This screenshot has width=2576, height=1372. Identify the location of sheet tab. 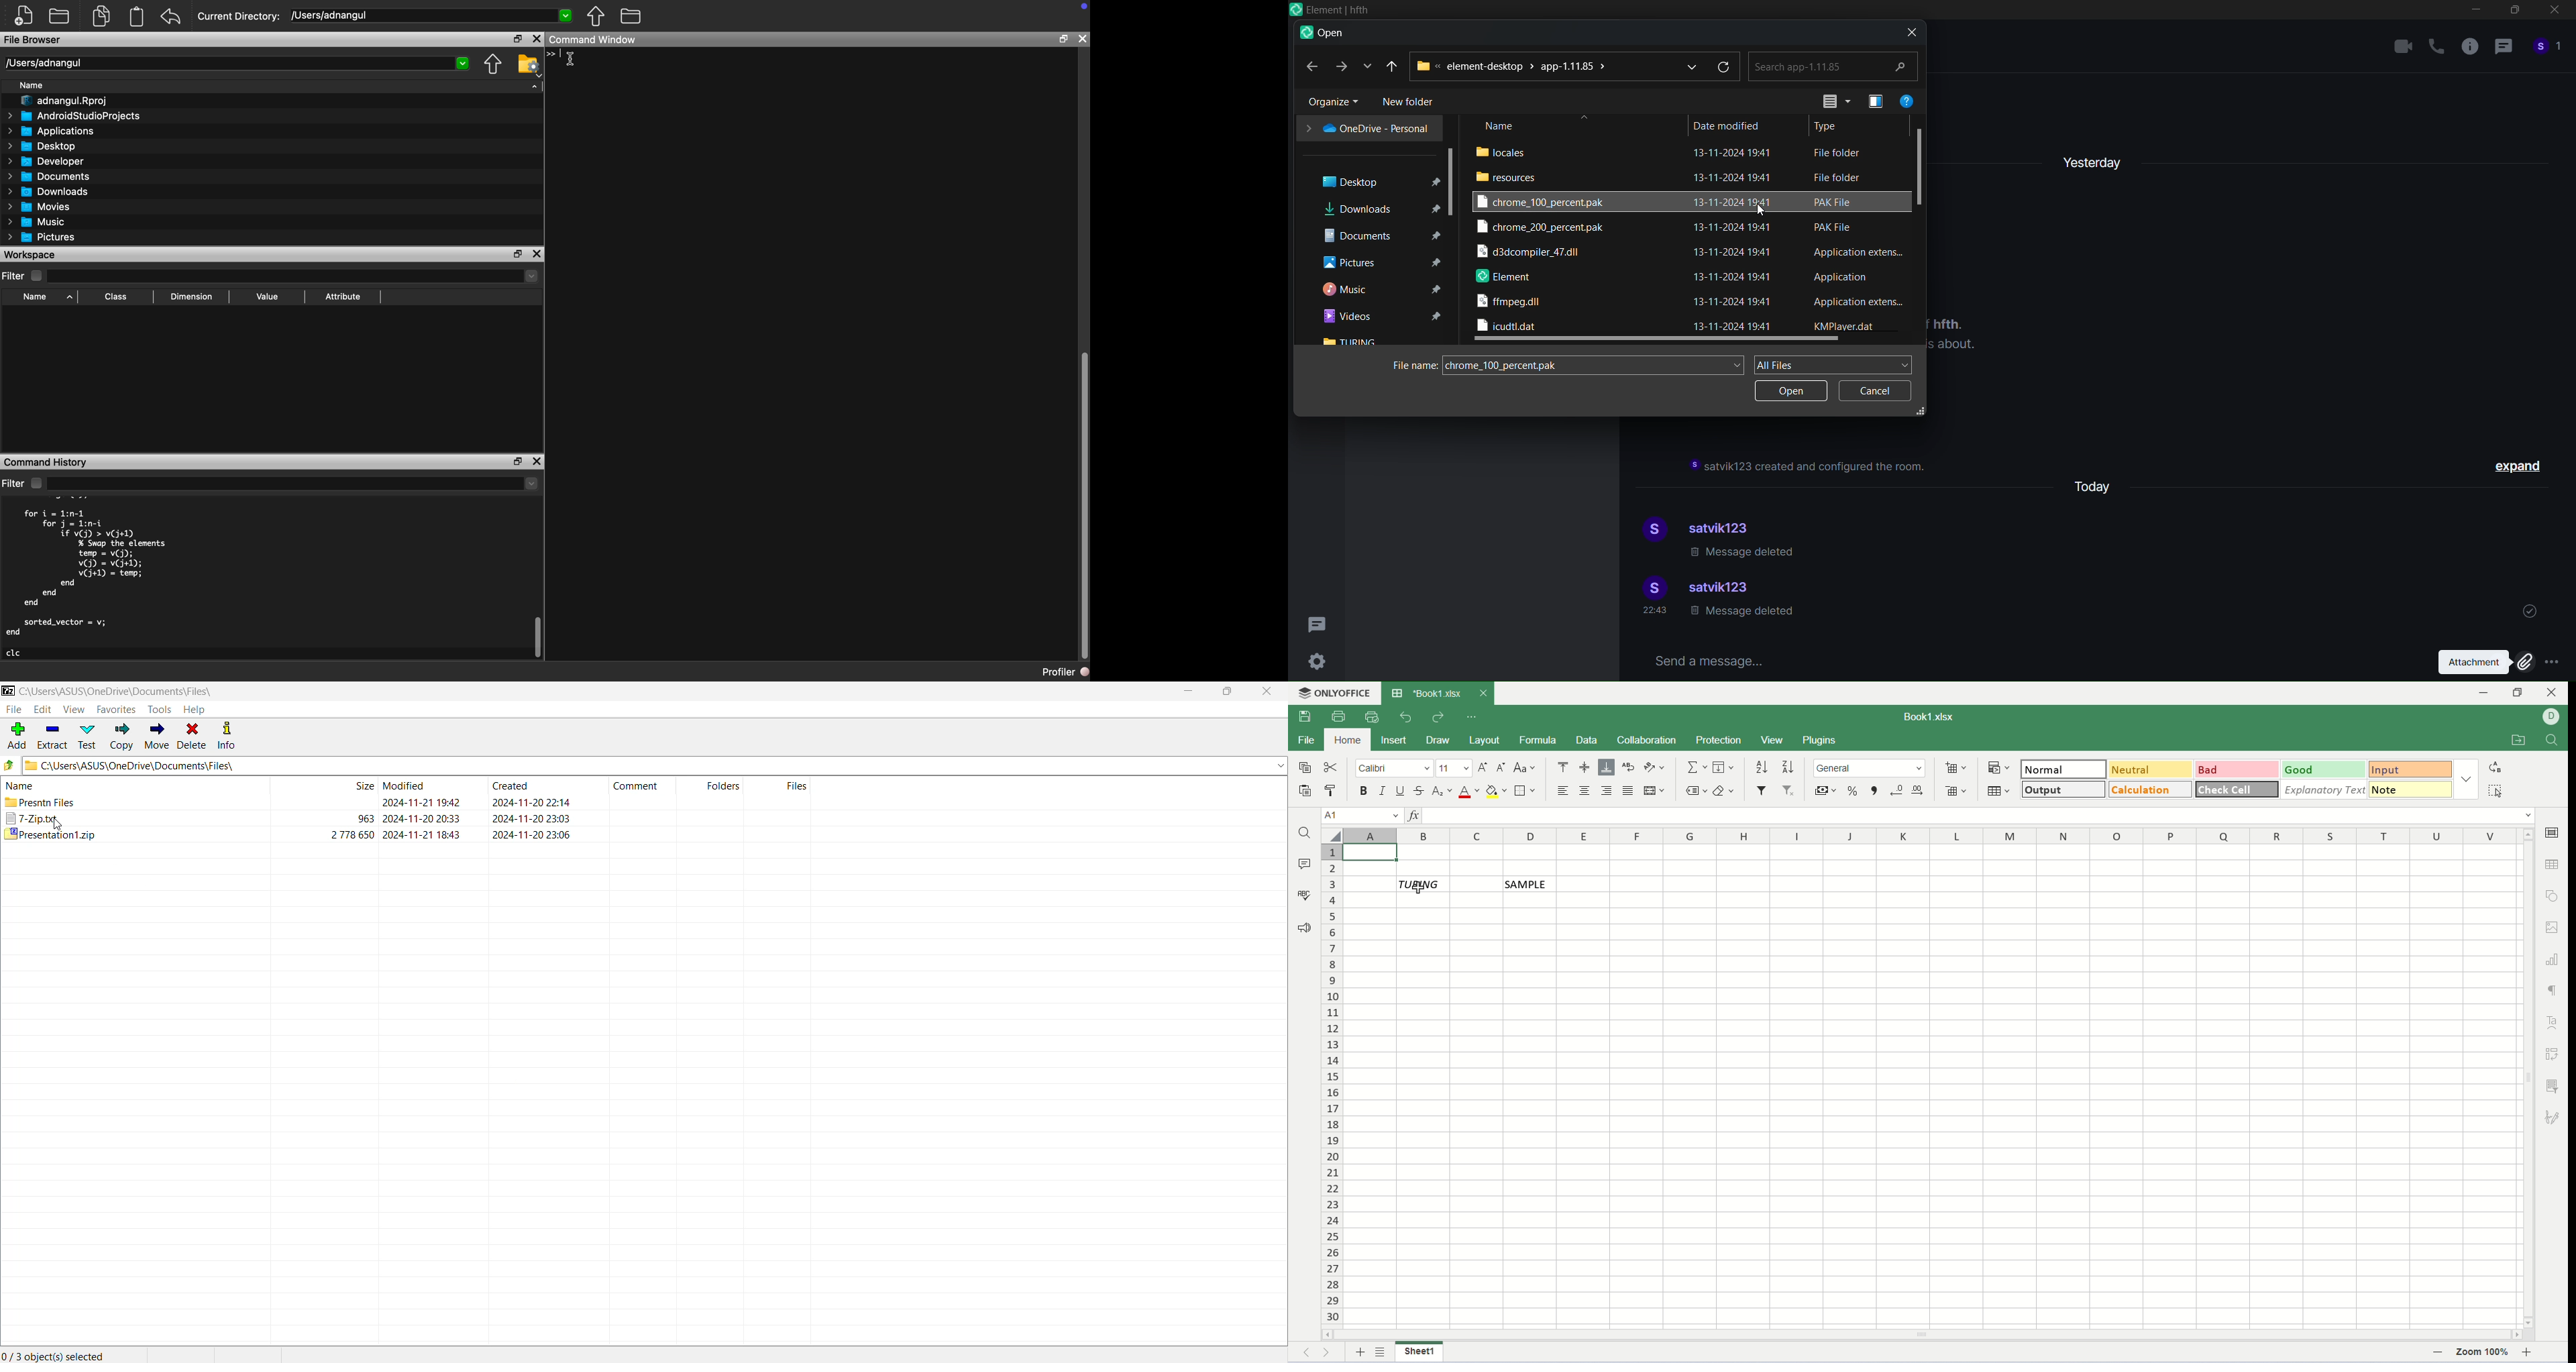
(1427, 693).